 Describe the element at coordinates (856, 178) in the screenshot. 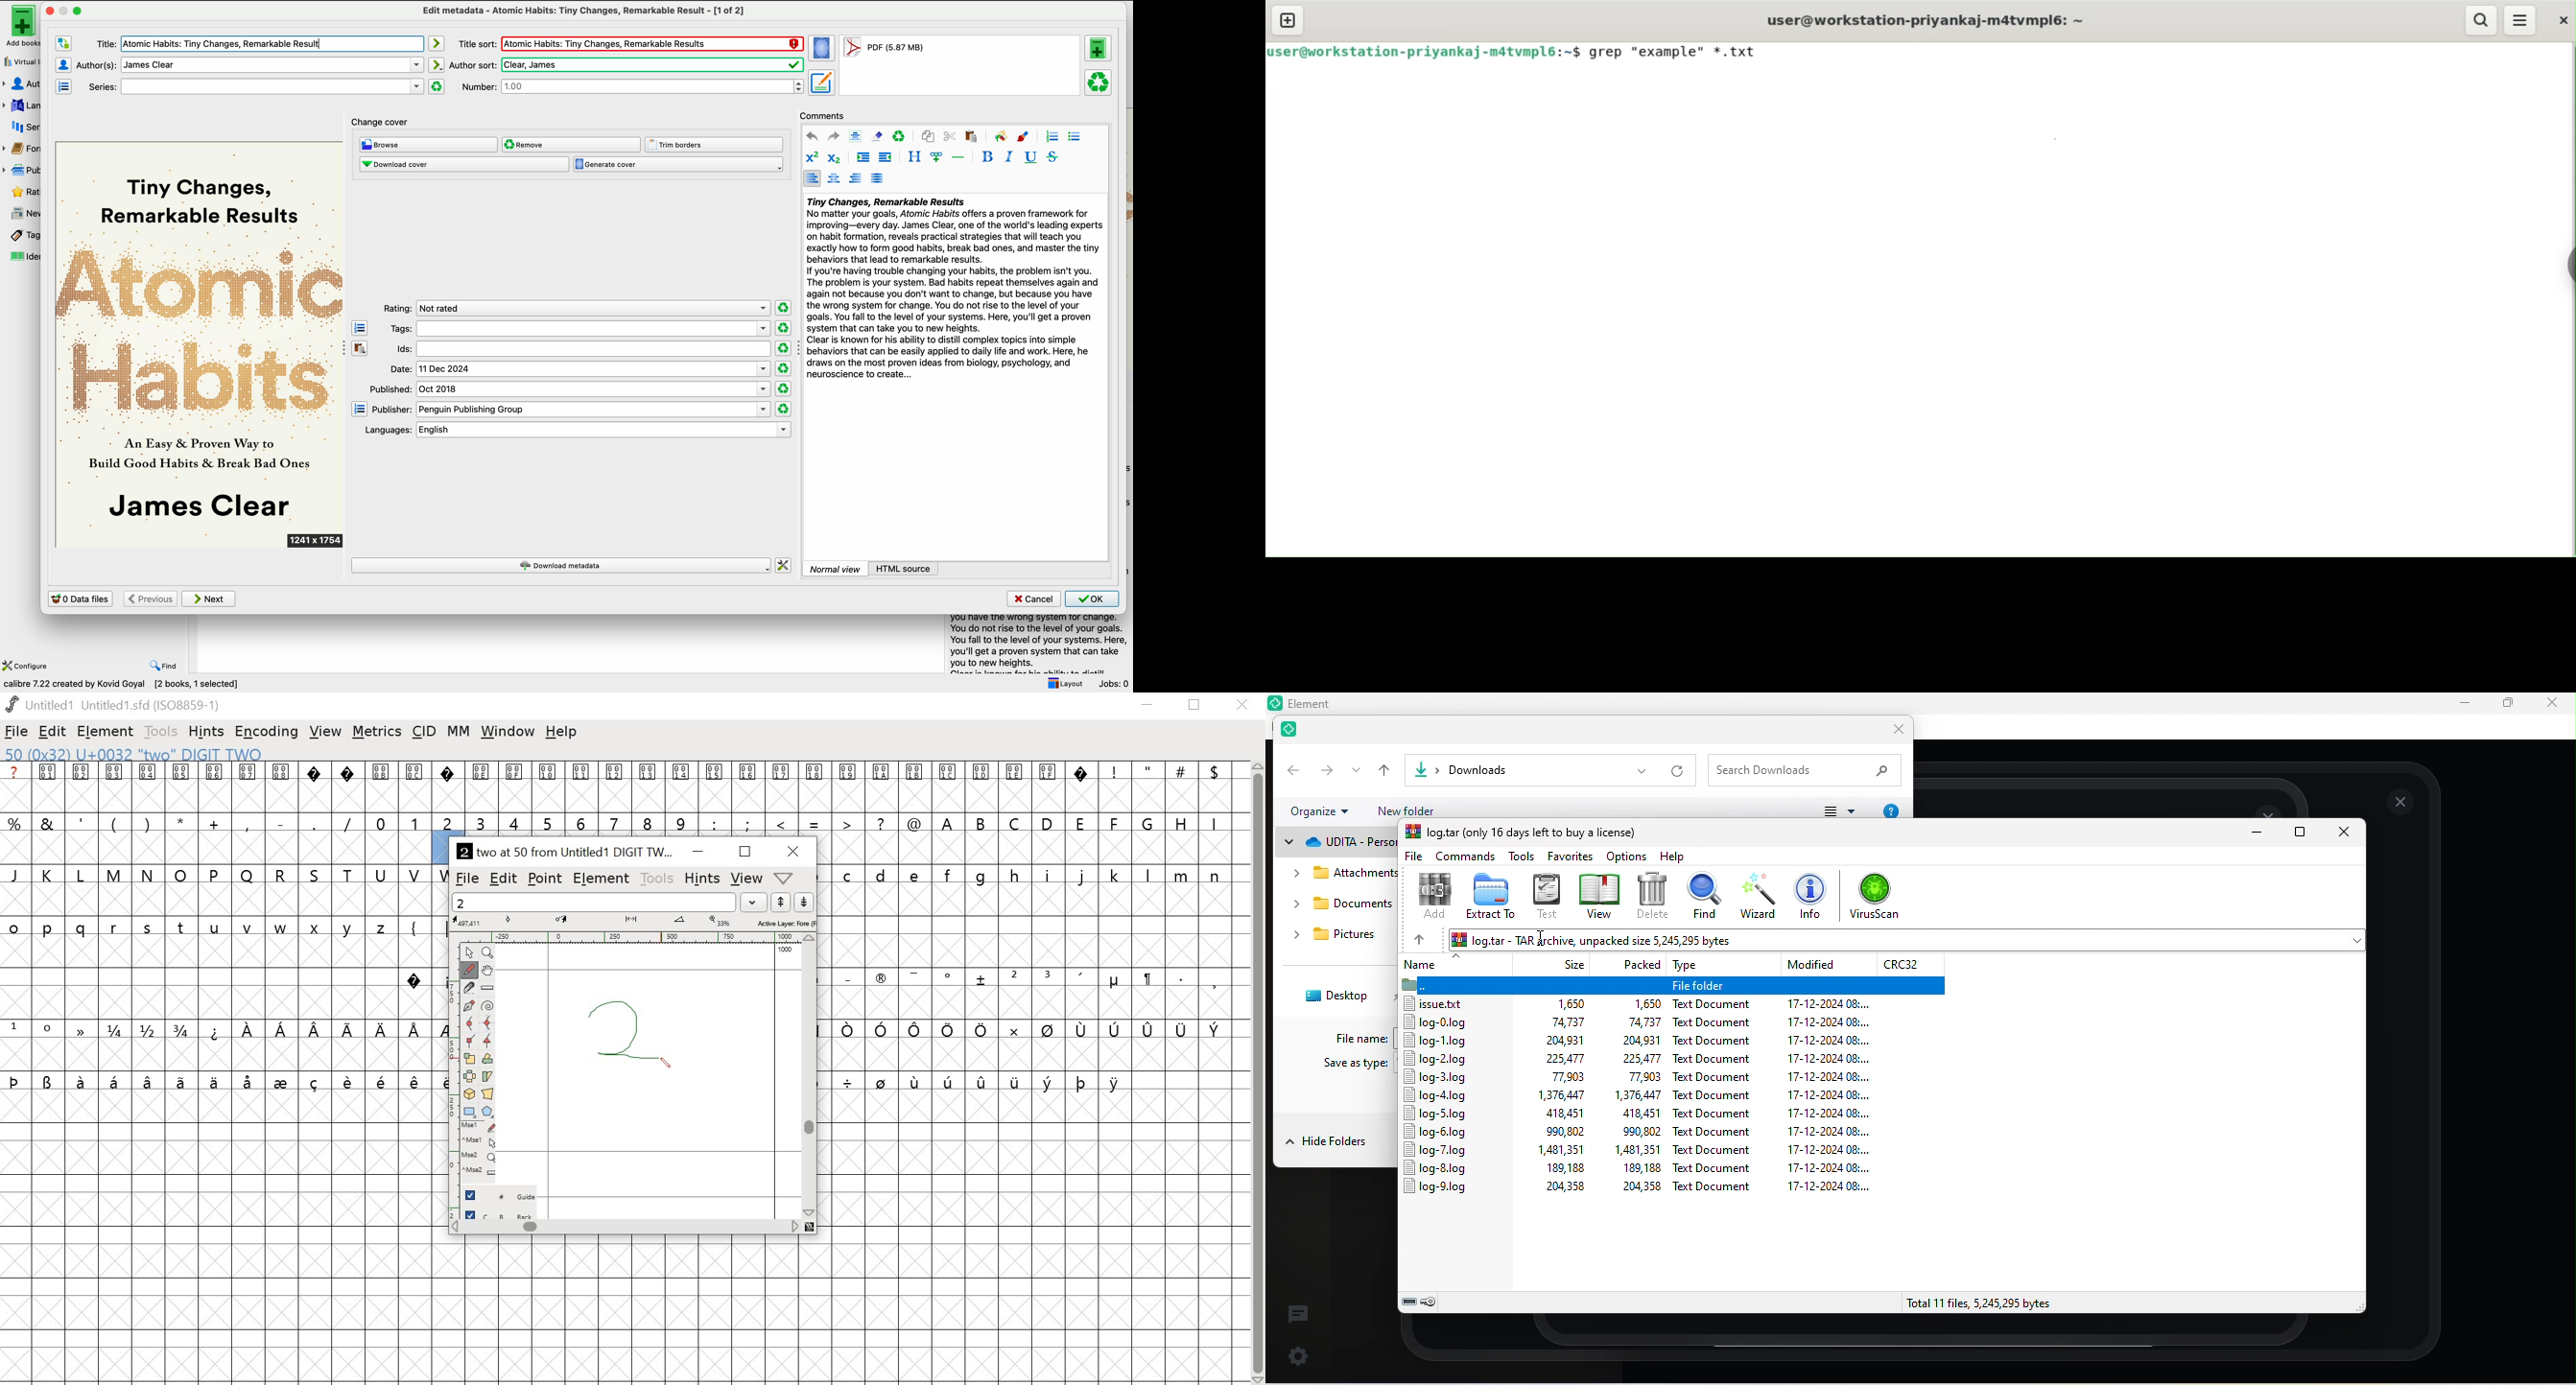

I see `align right` at that location.